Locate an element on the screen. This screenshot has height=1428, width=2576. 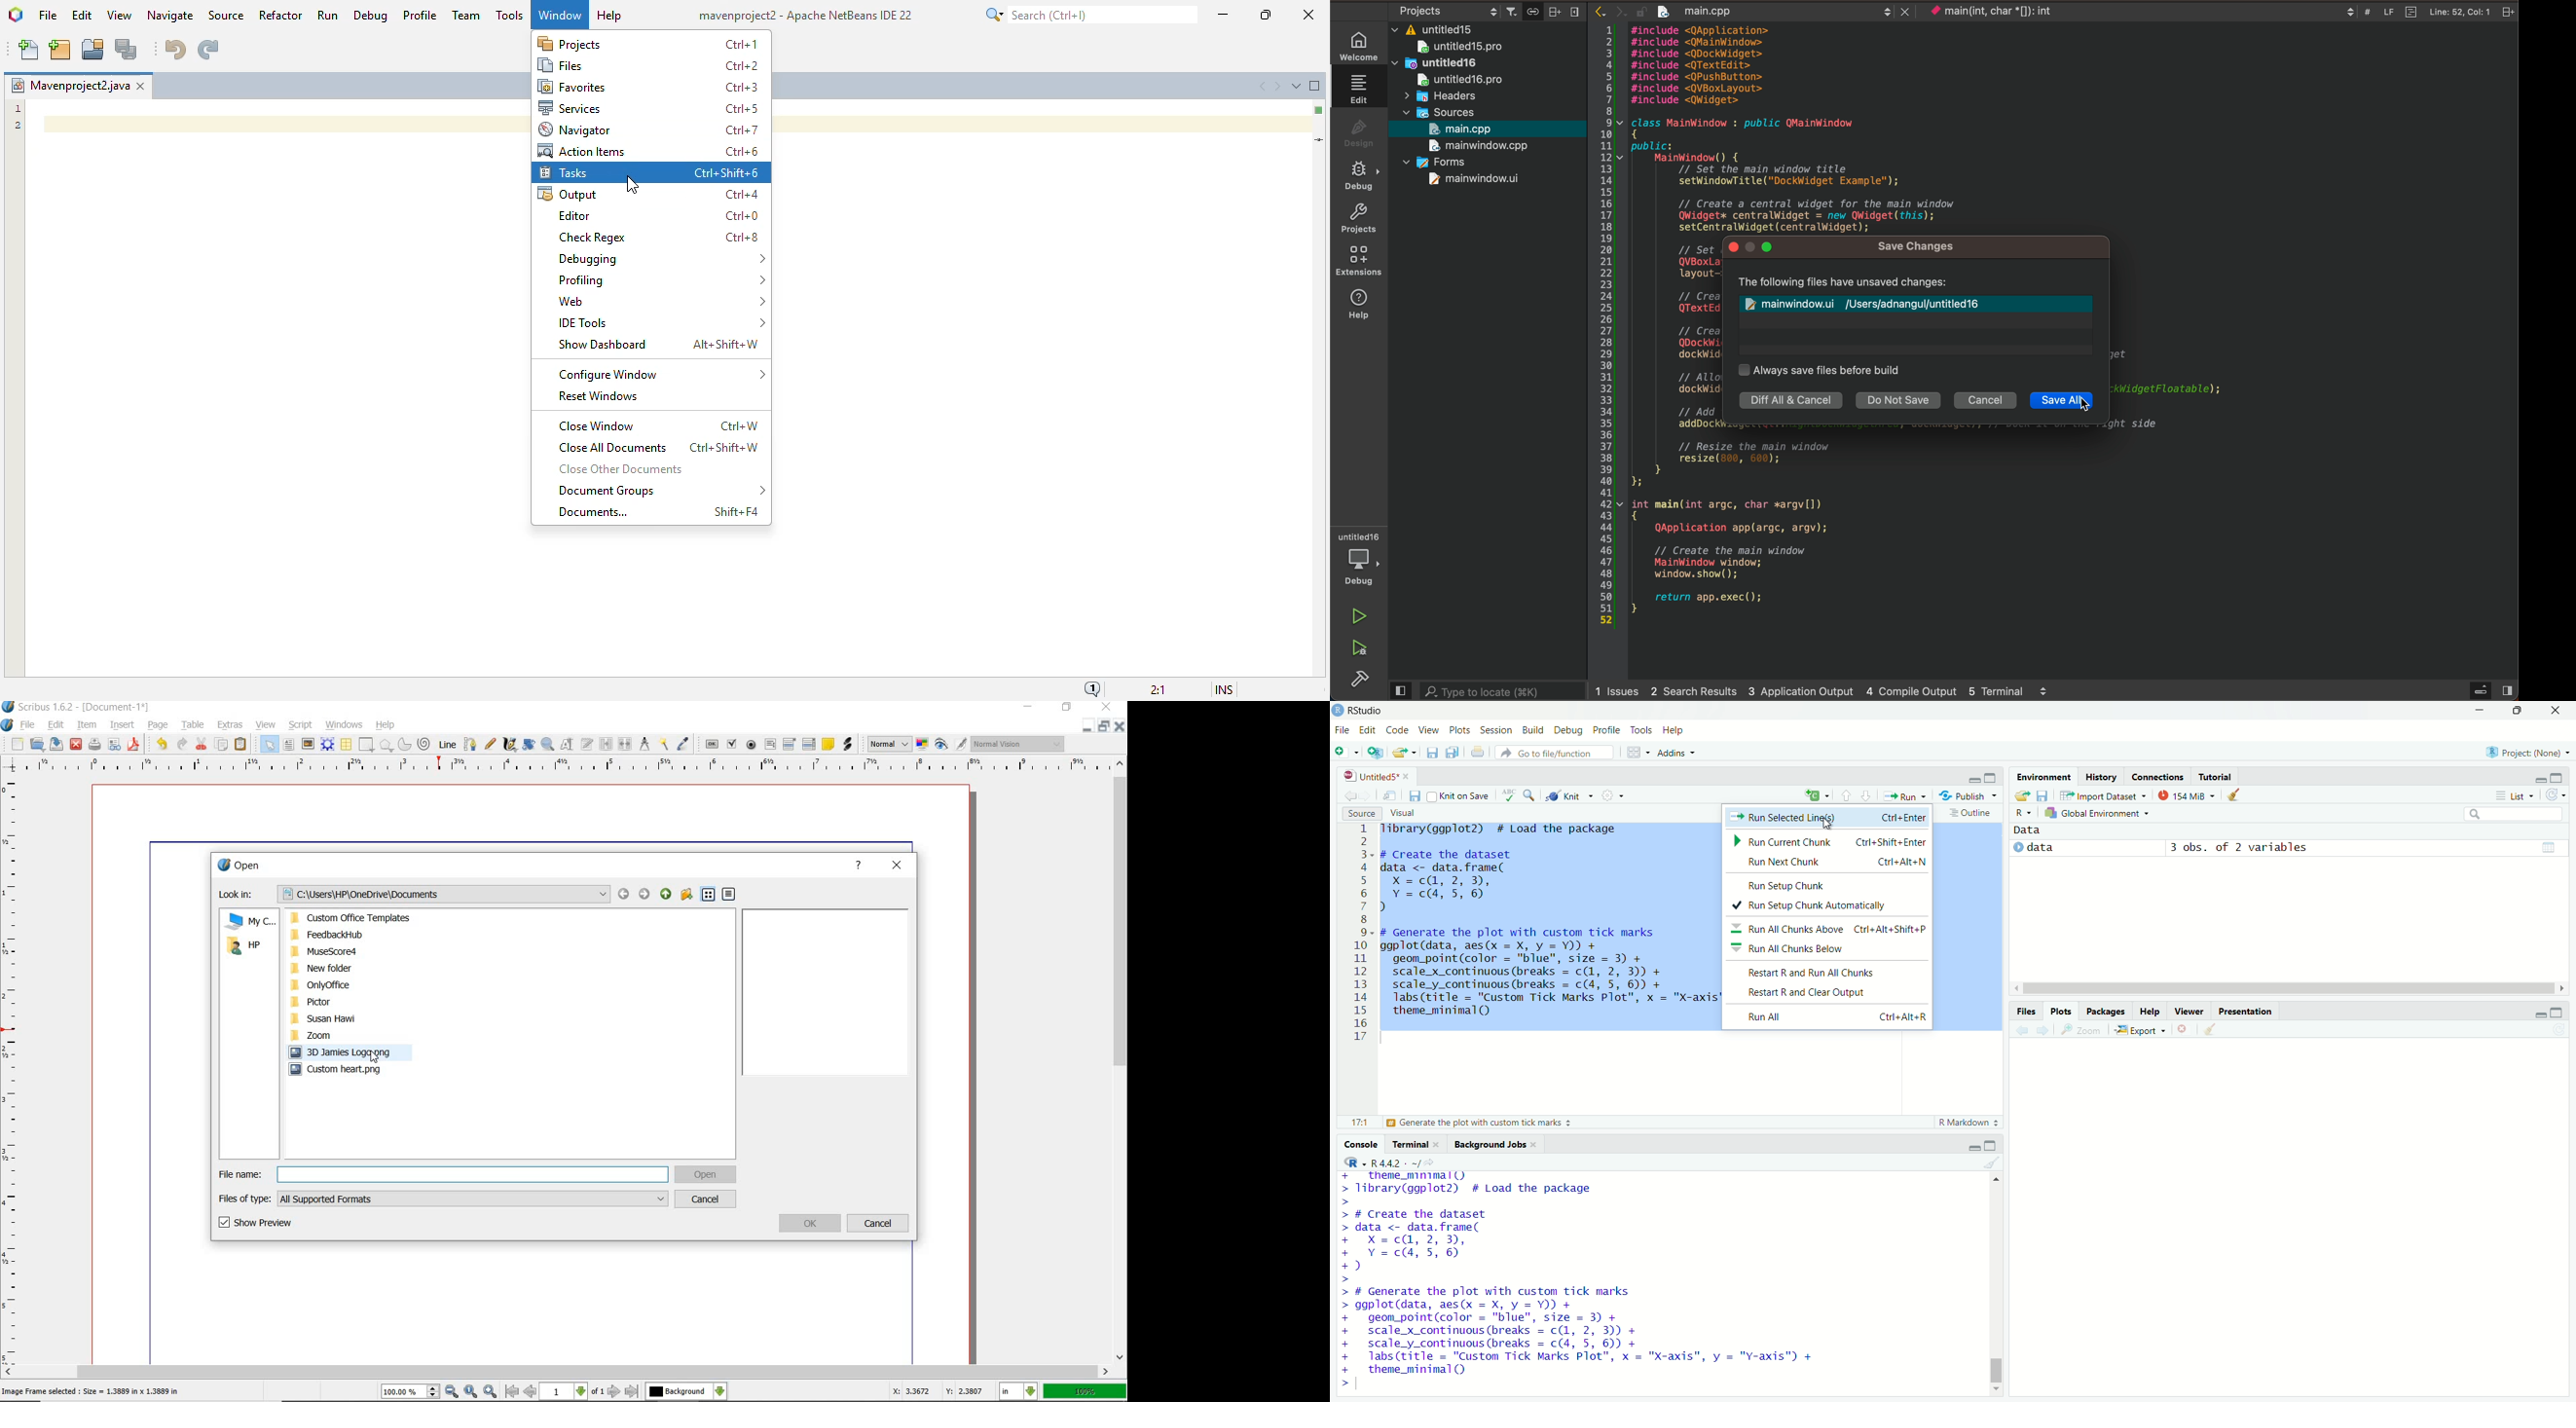
presentation is located at coordinates (2245, 1010).